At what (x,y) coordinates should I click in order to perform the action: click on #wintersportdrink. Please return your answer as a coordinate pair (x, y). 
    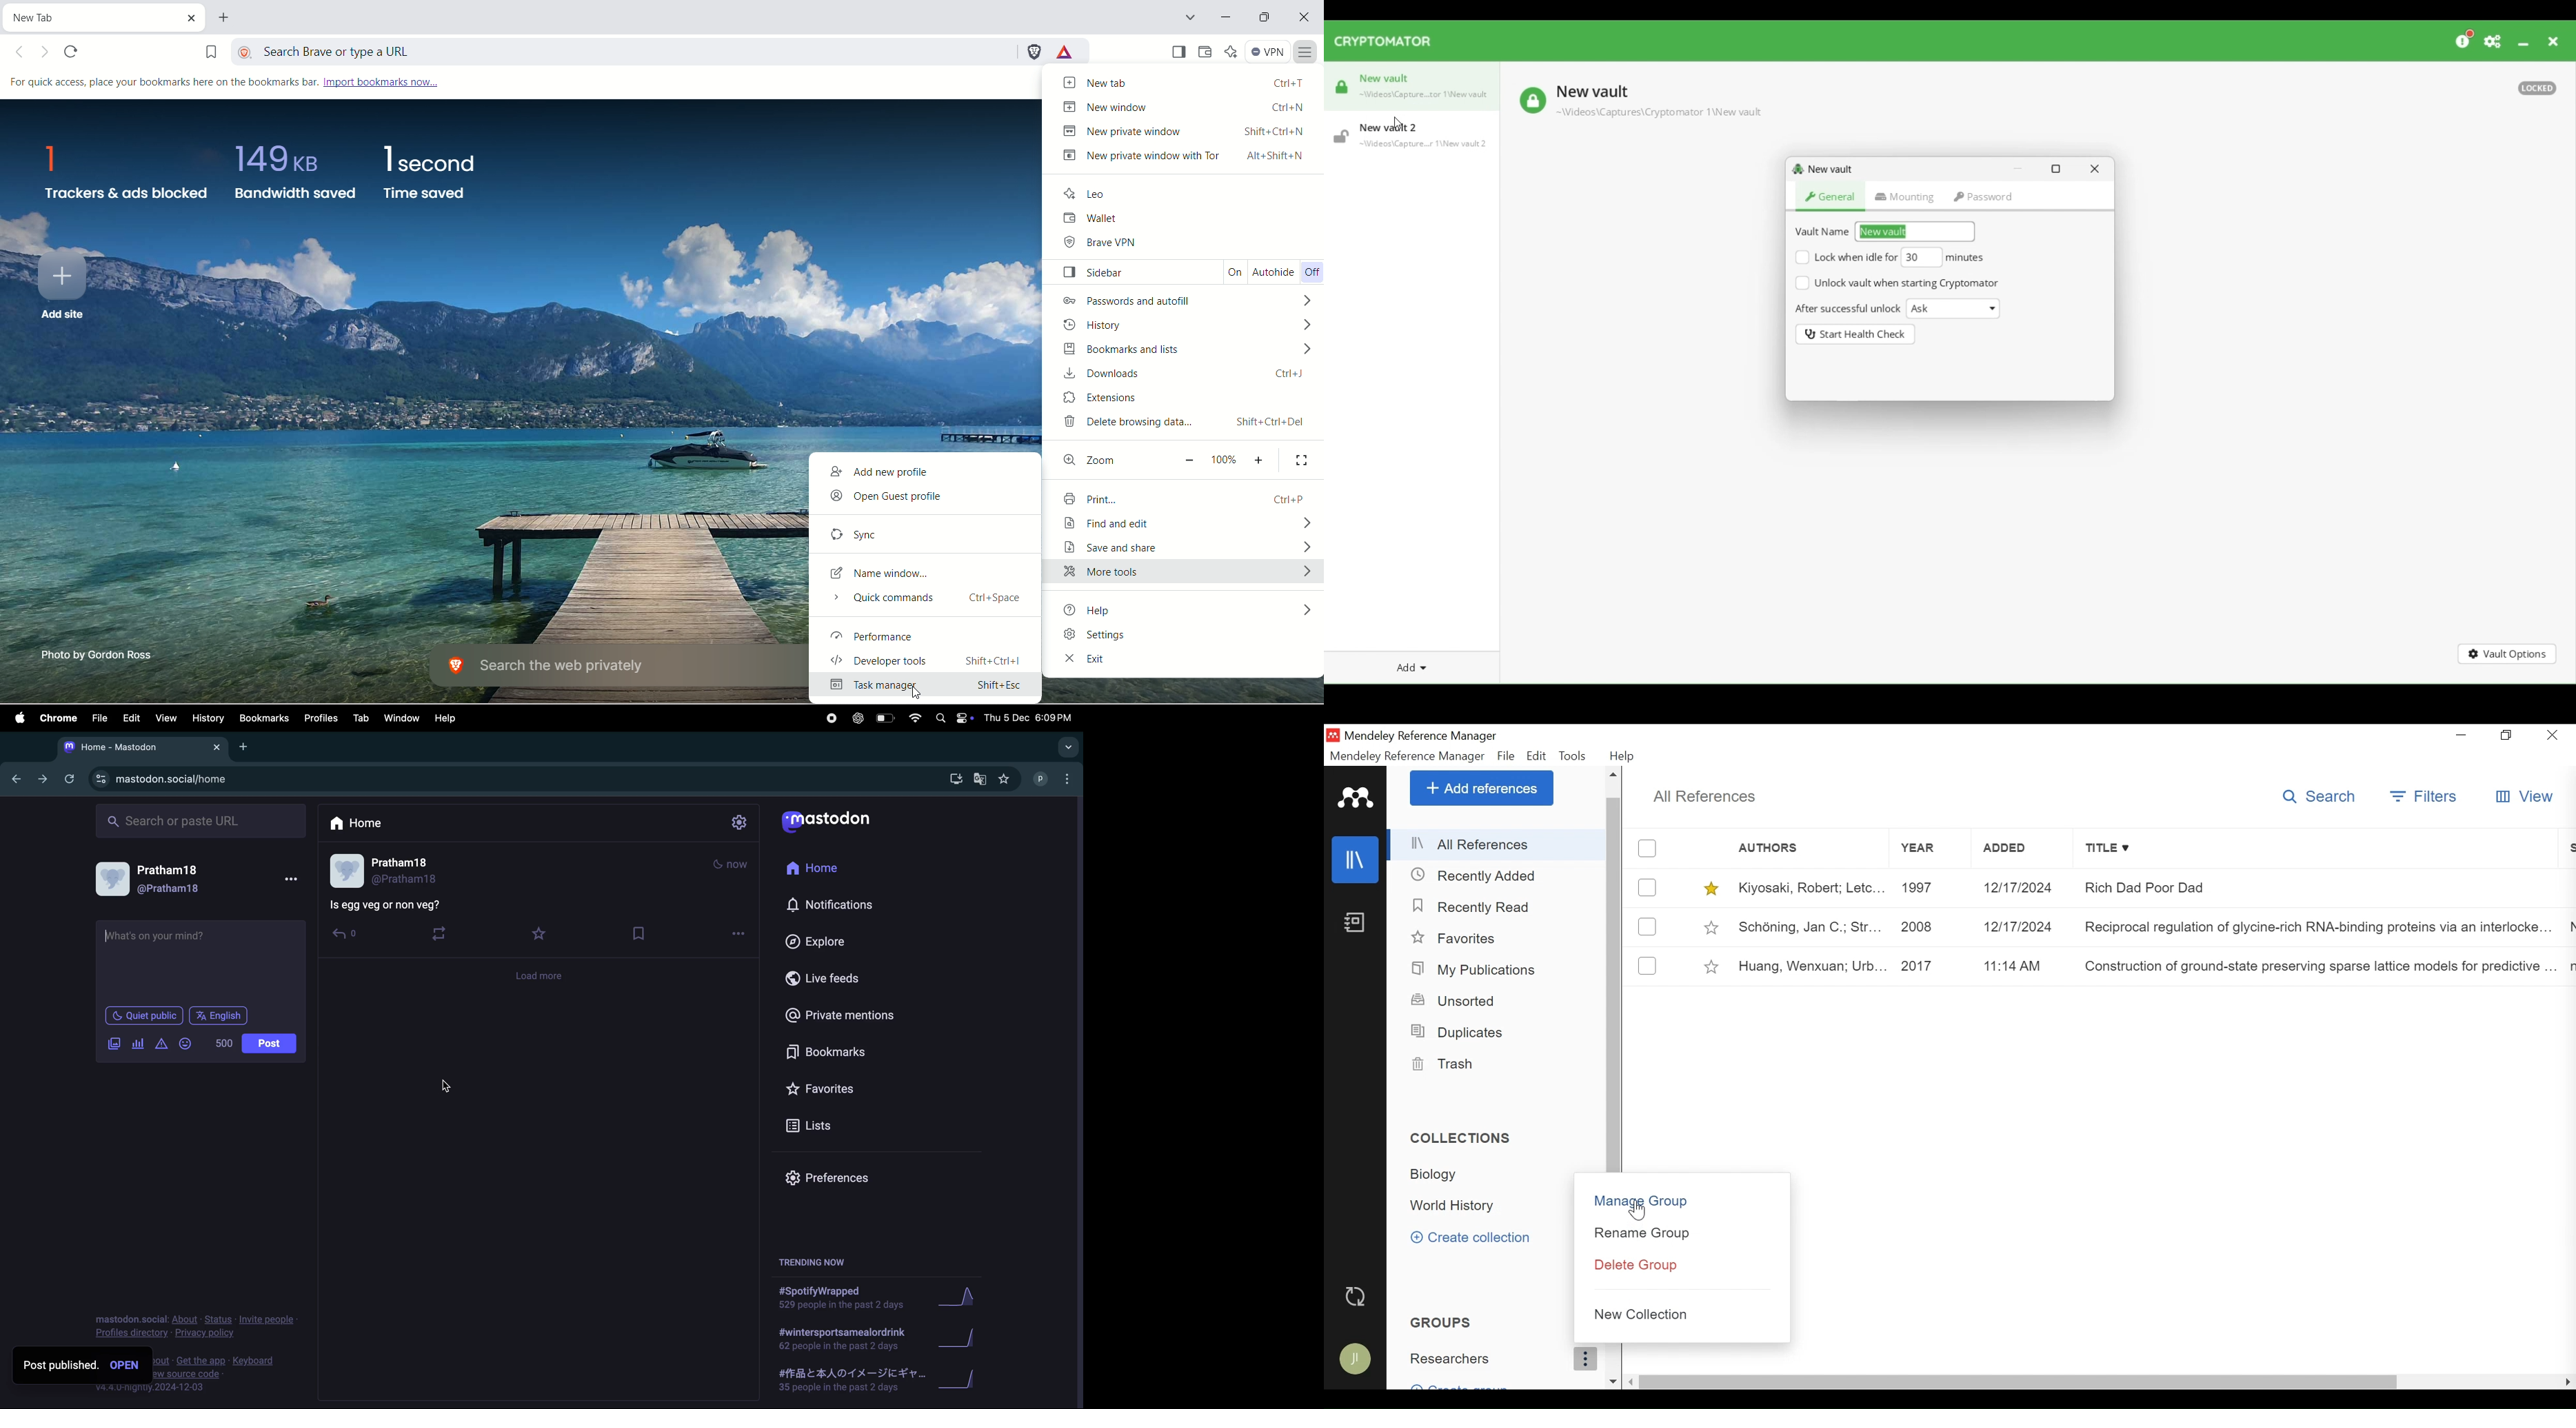
    Looking at the image, I should click on (843, 1340).